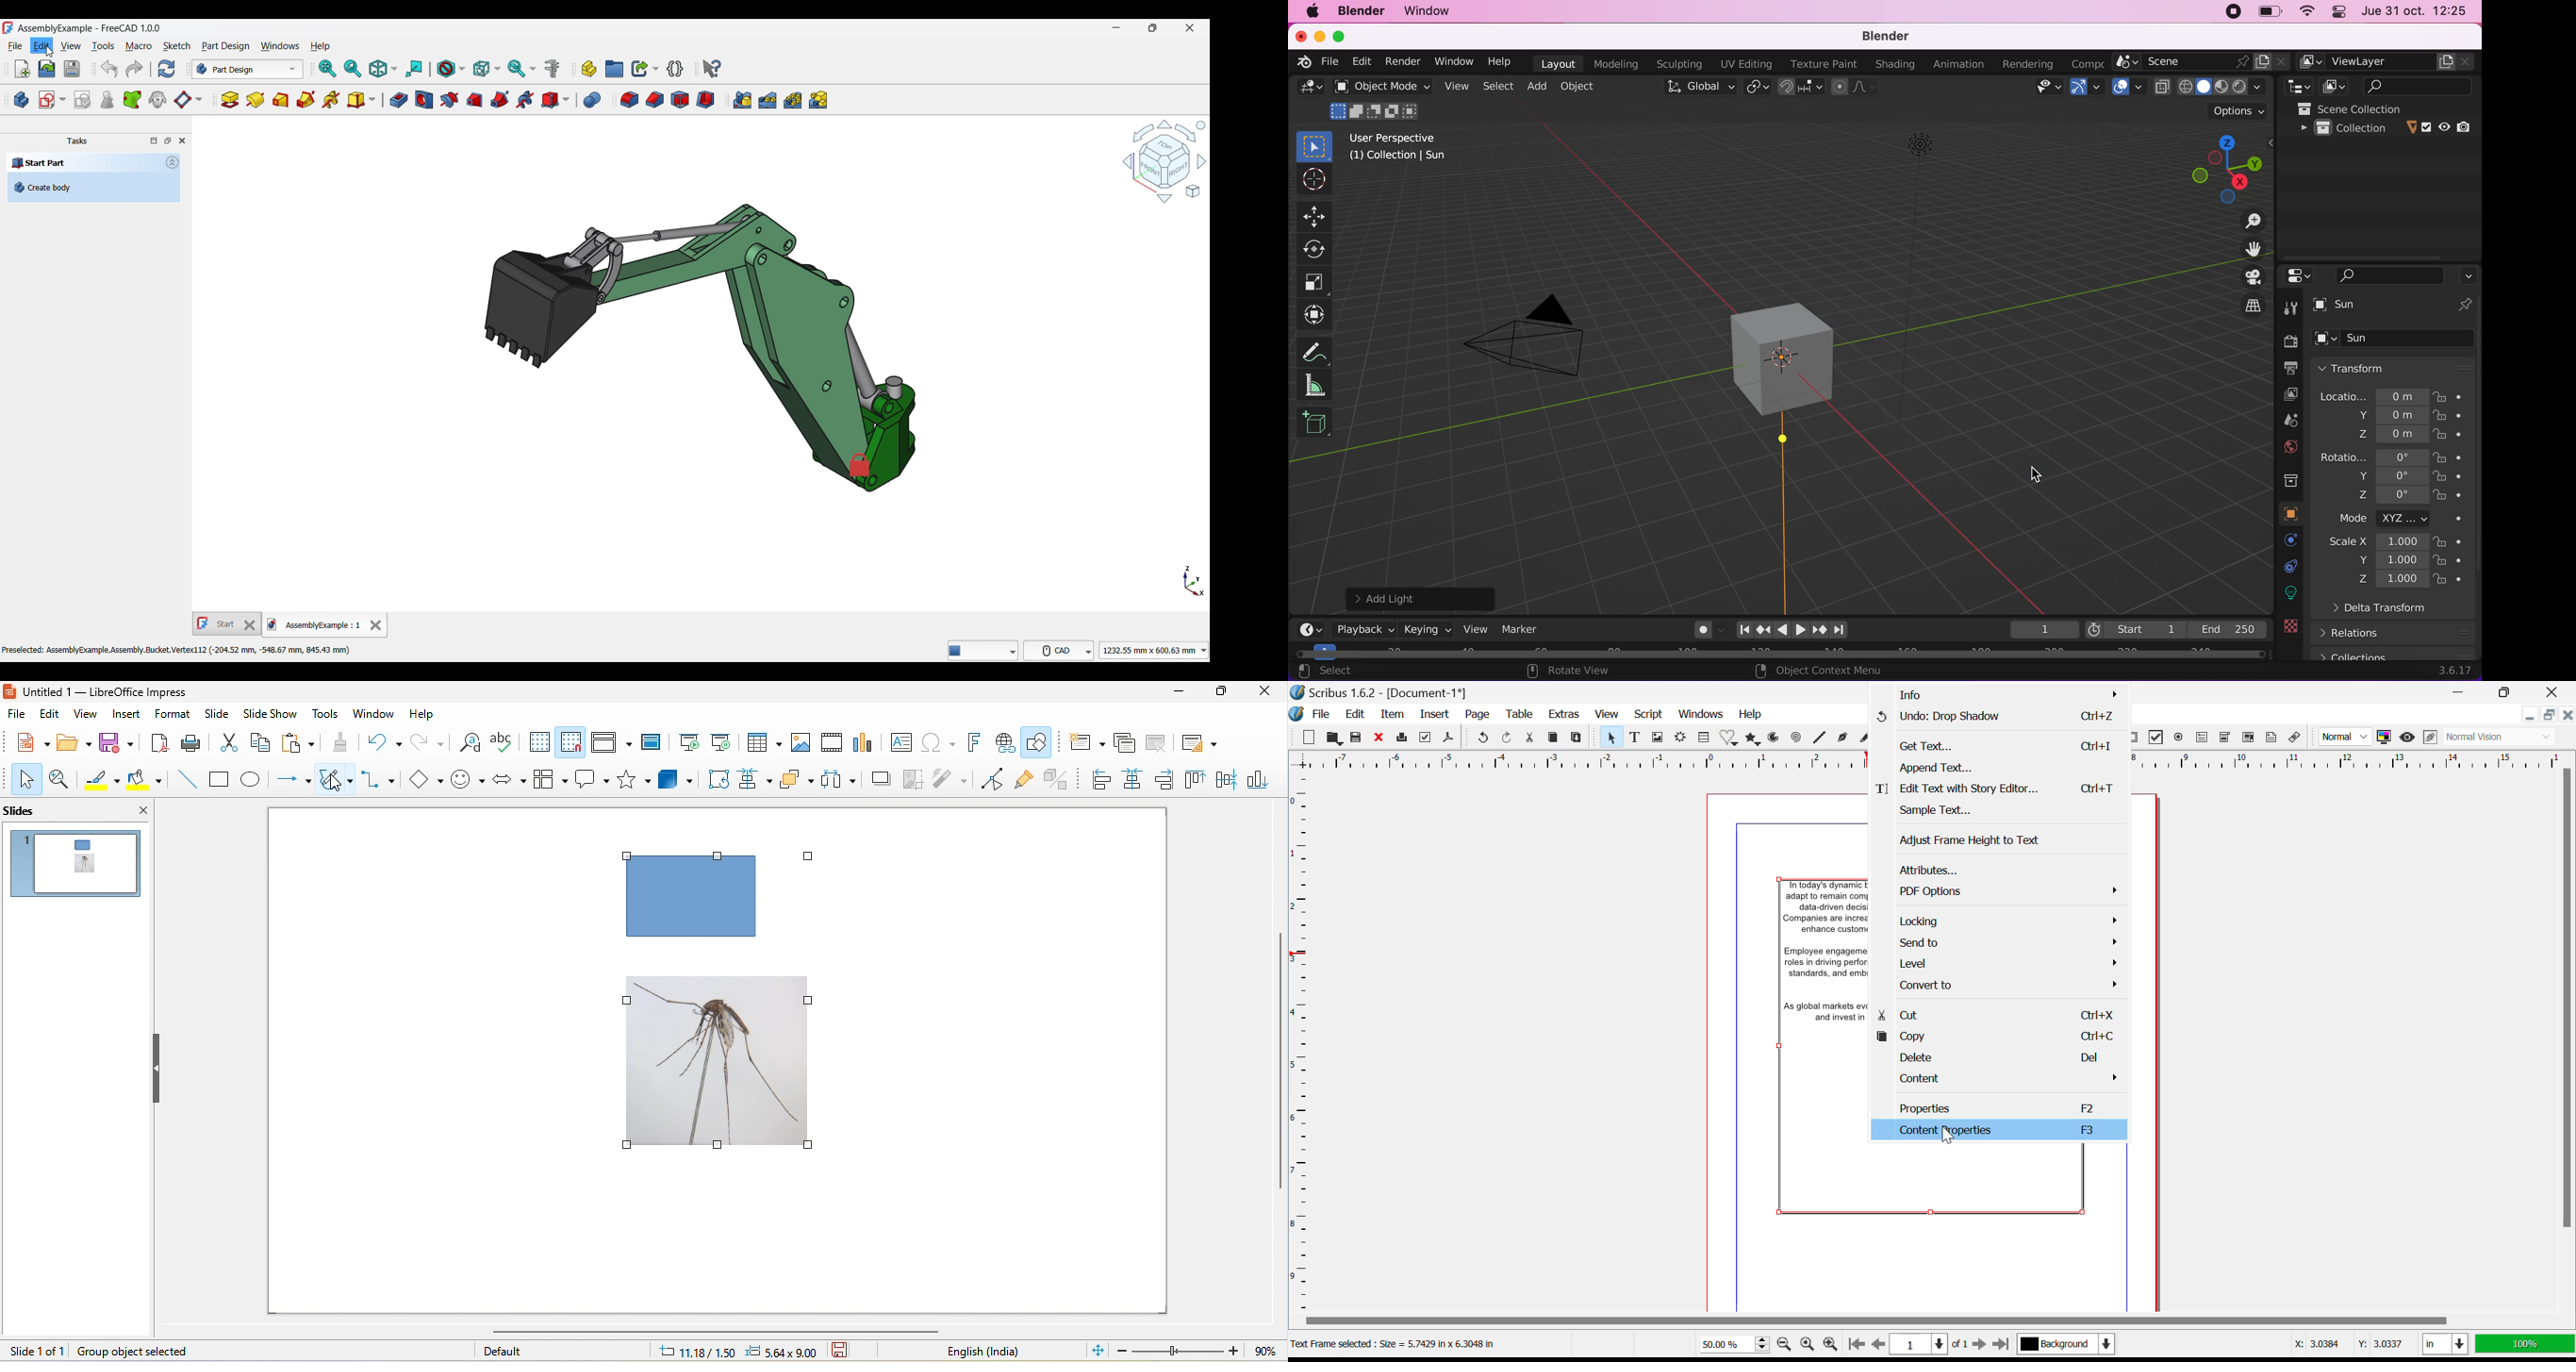 The height and width of the screenshot is (1372, 2576). I want to click on Preview, so click(2408, 737).